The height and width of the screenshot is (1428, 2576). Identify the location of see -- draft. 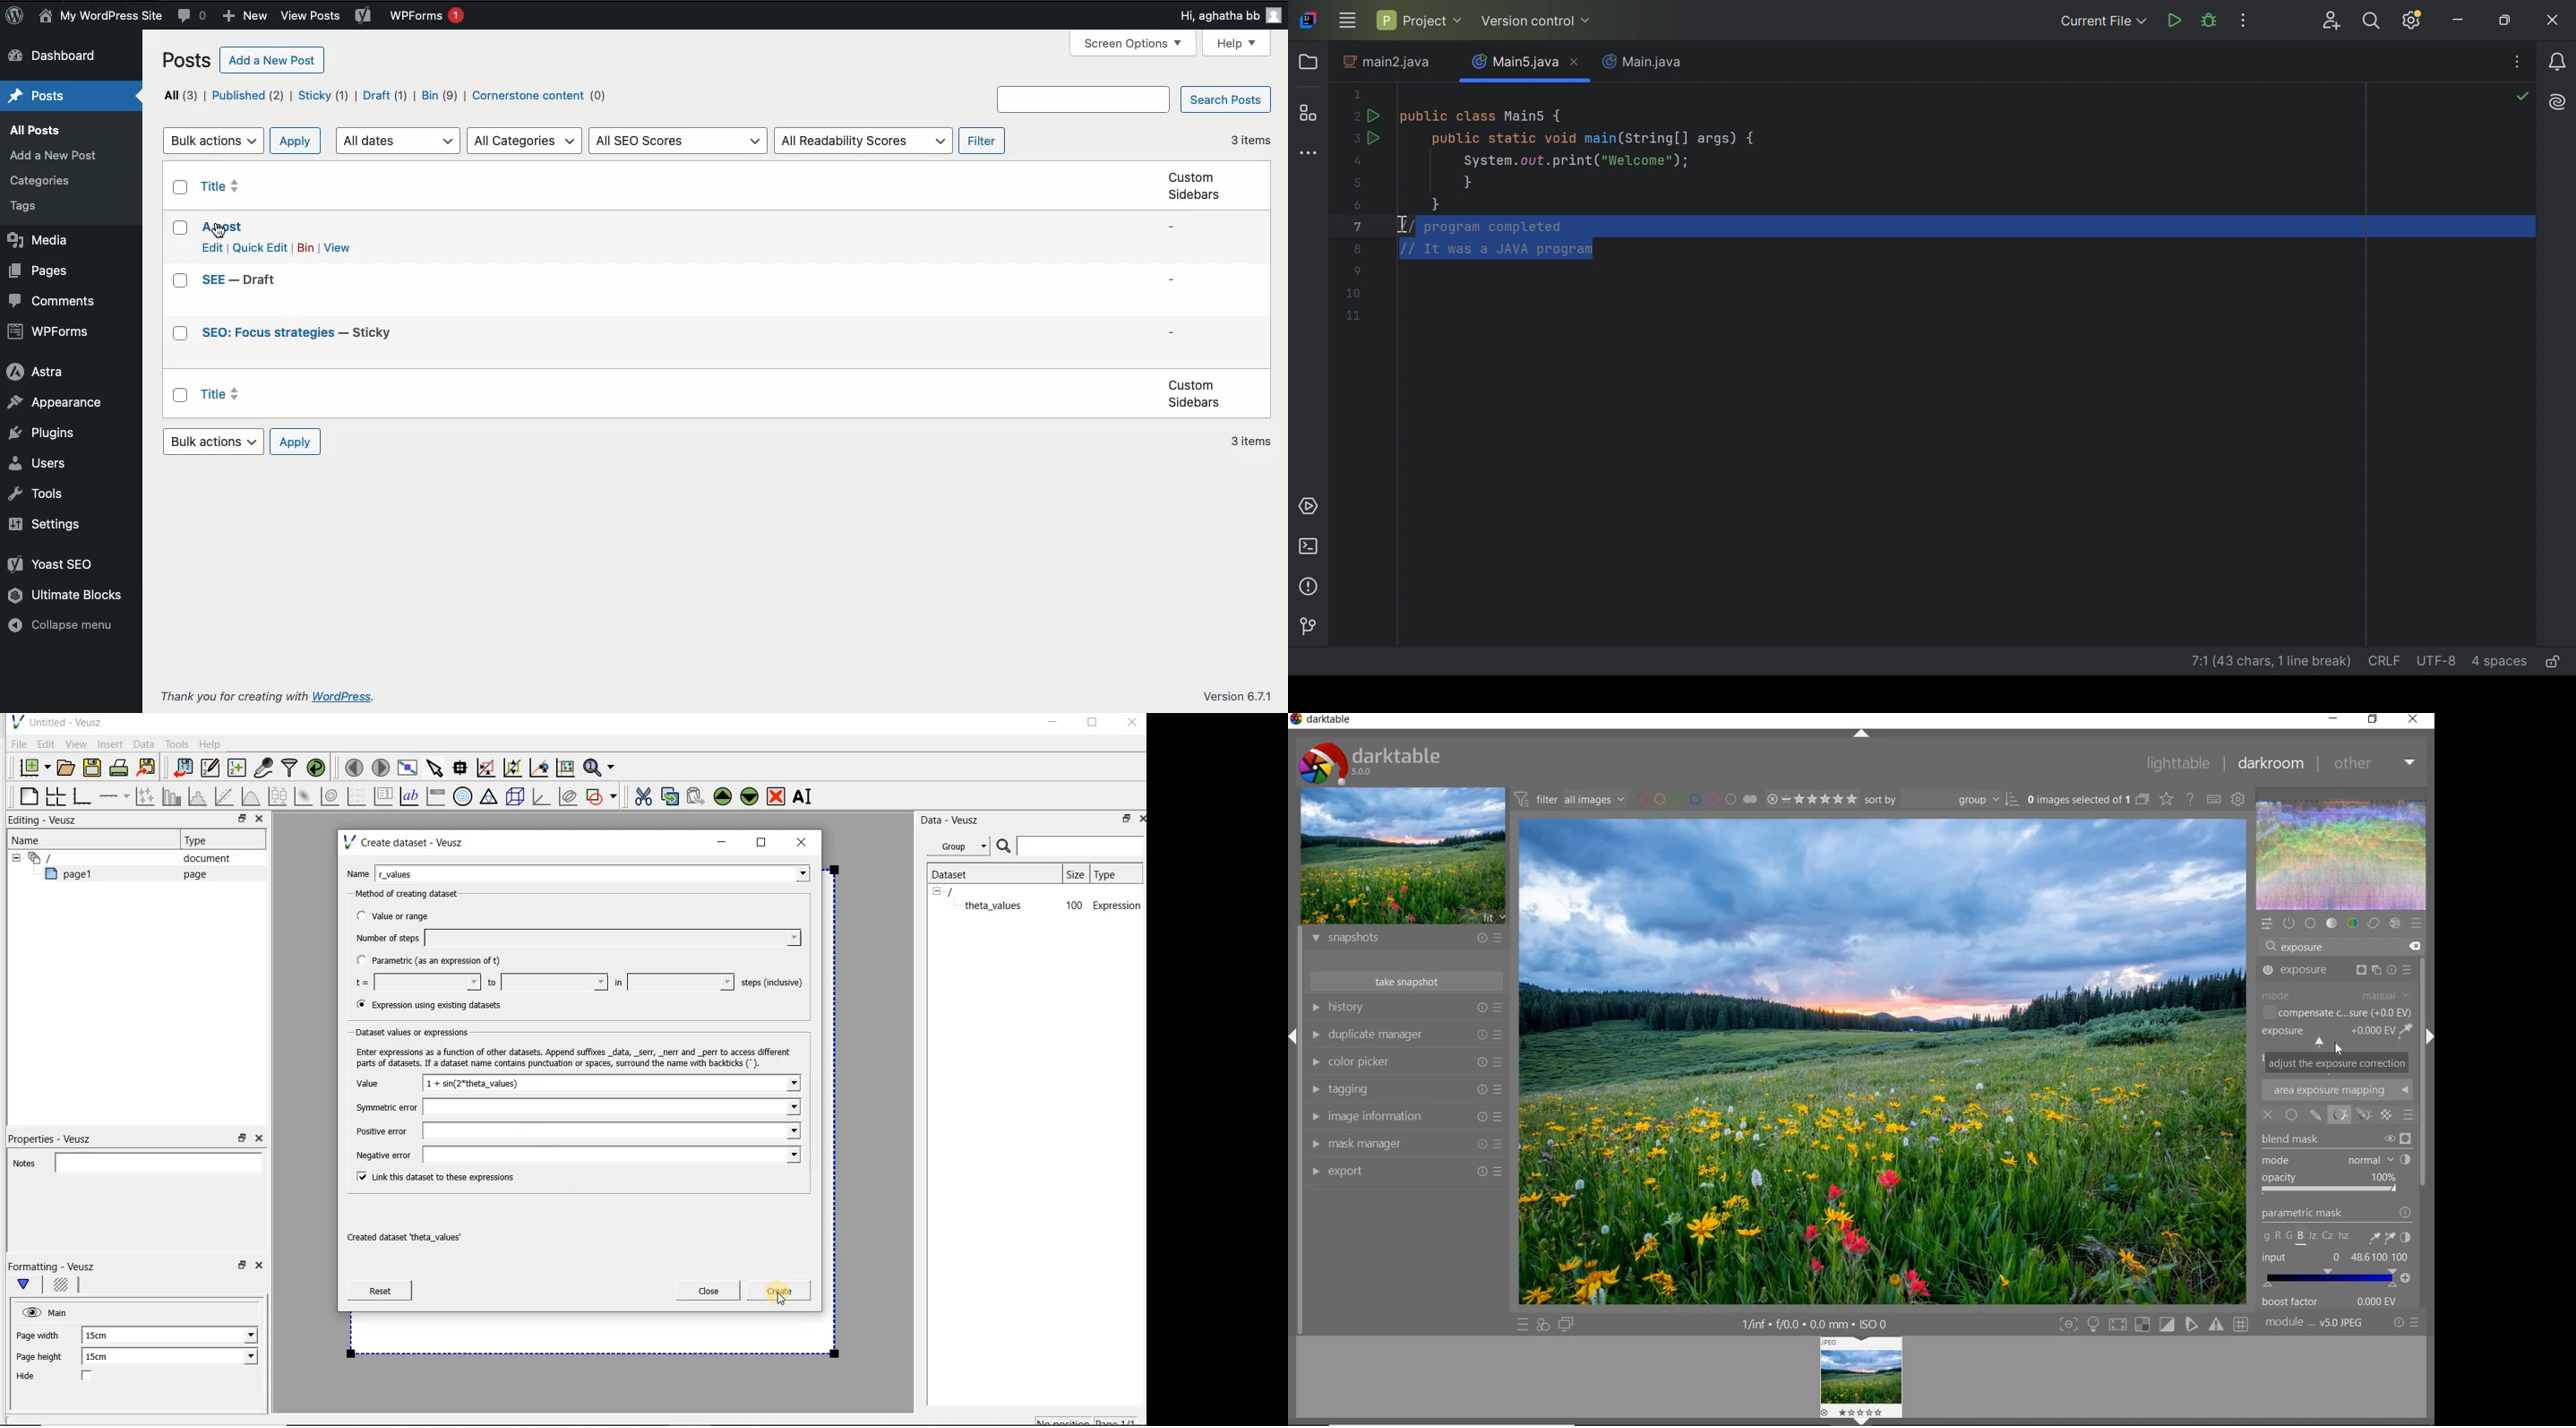
(245, 279).